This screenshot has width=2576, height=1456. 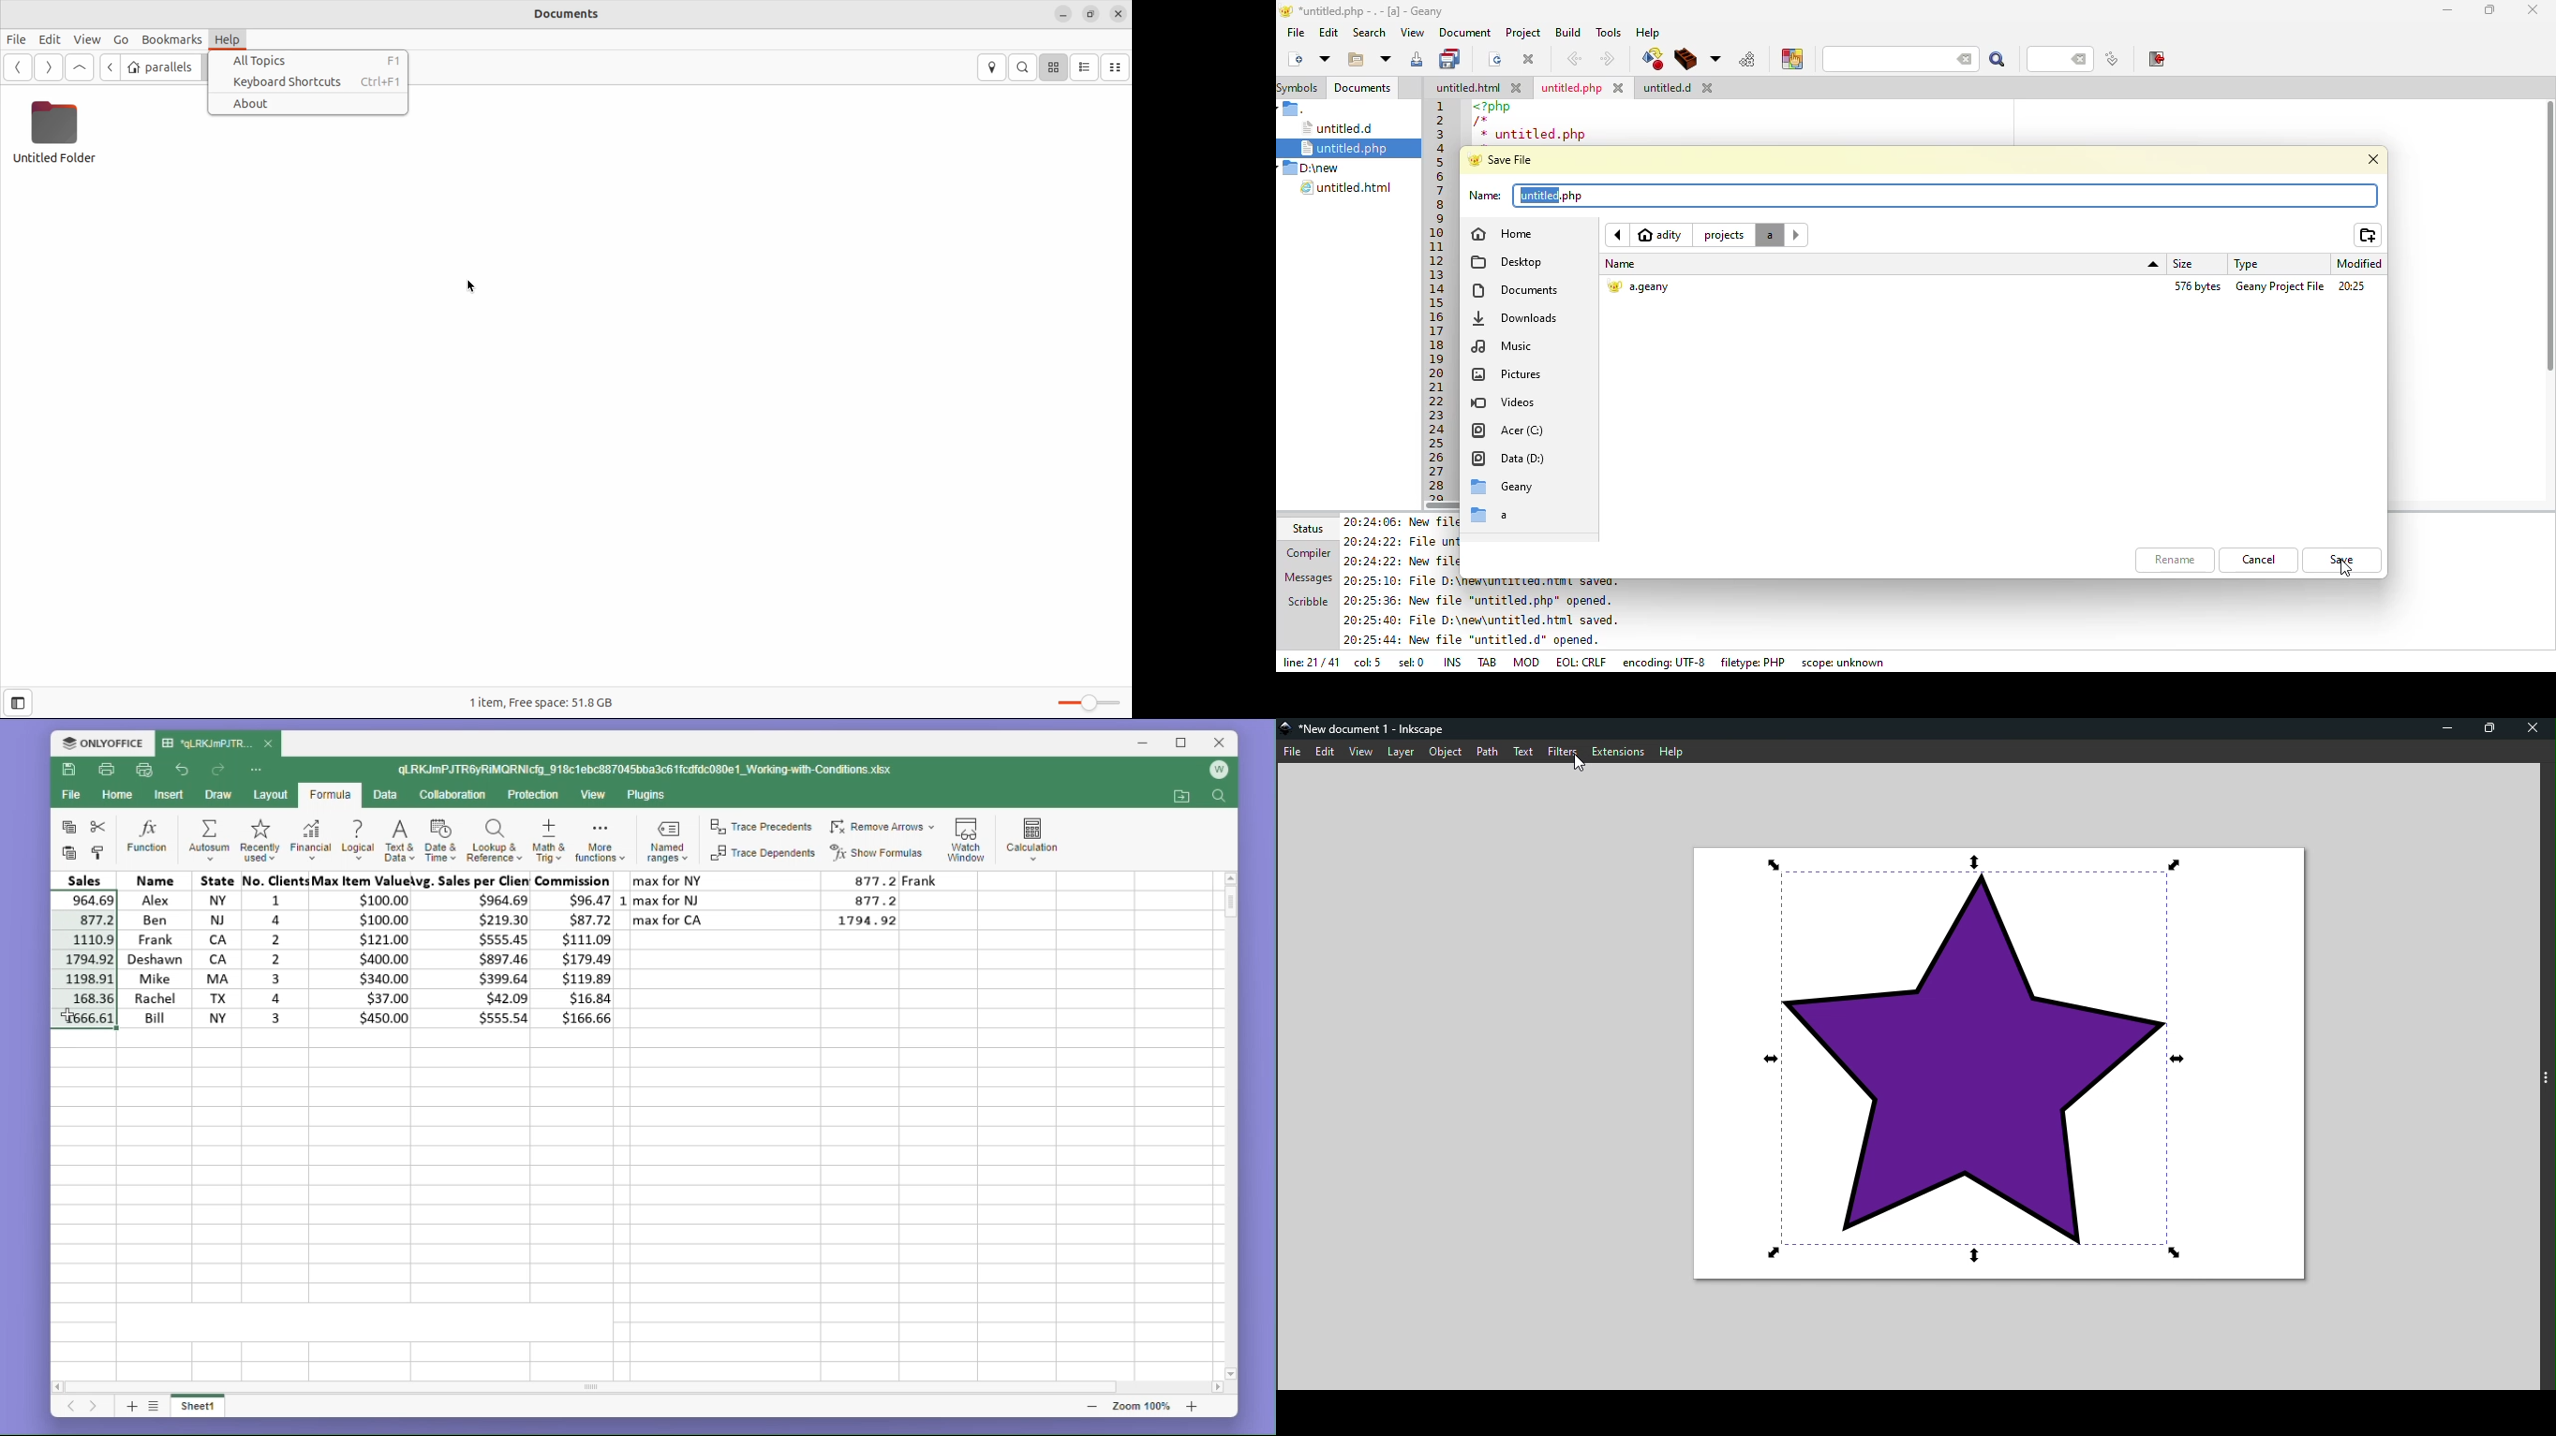 I want to click on paste, so click(x=66, y=854).